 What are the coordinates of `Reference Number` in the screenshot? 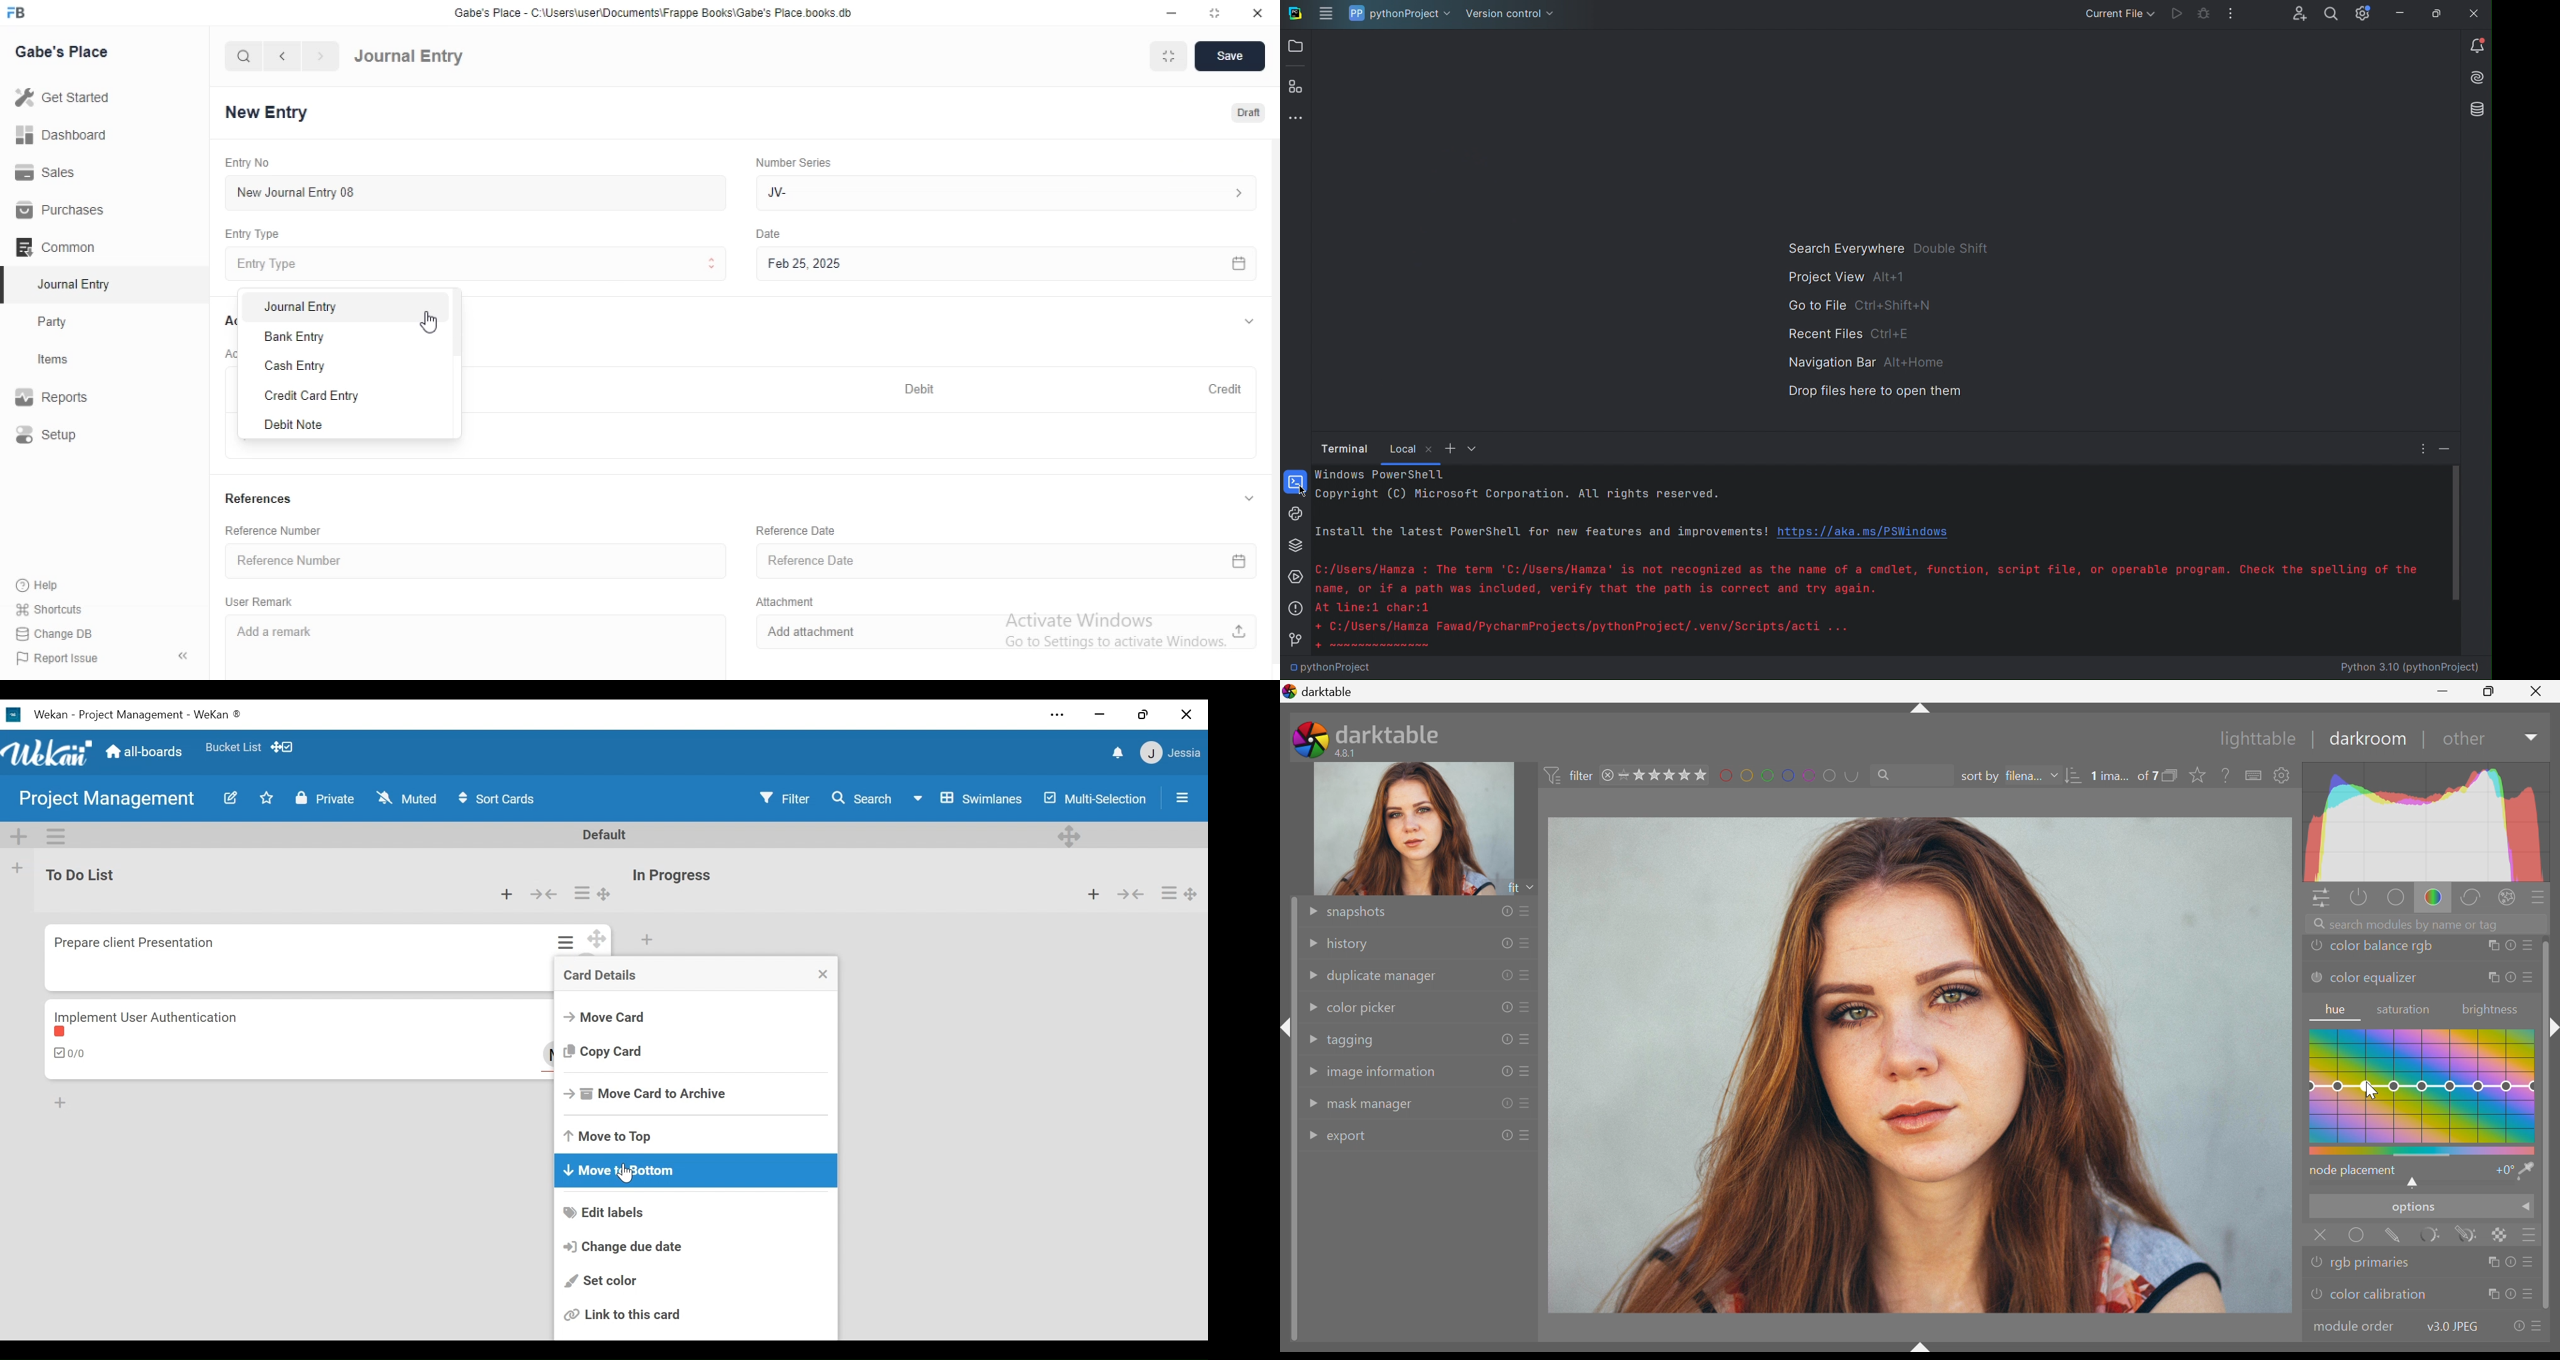 It's located at (277, 529).